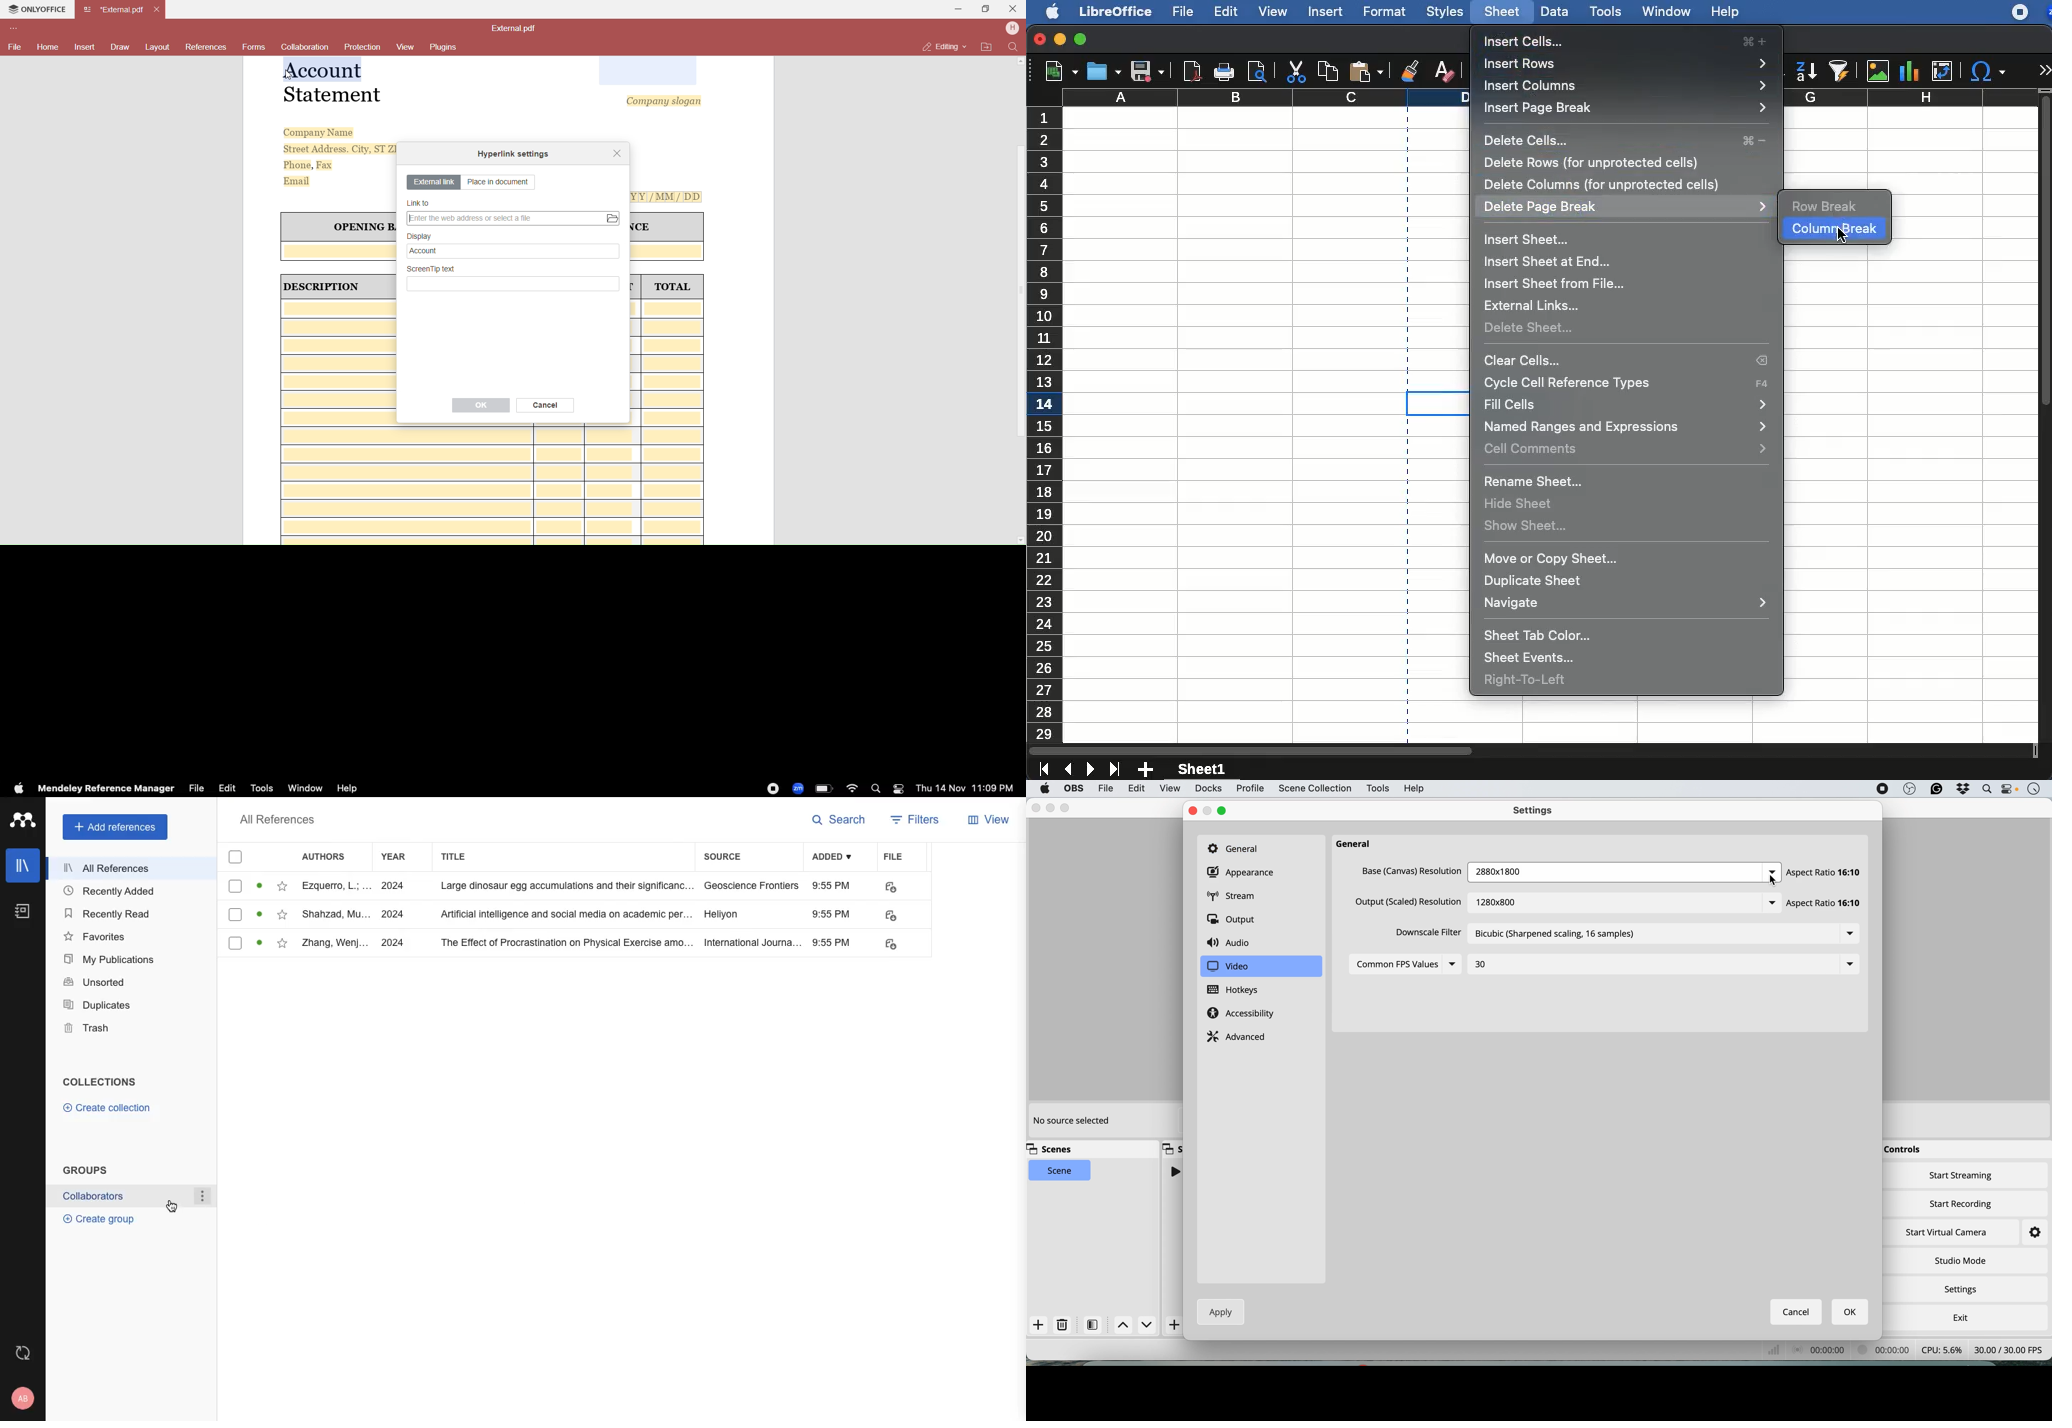  I want to click on Company Name, so click(319, 133).